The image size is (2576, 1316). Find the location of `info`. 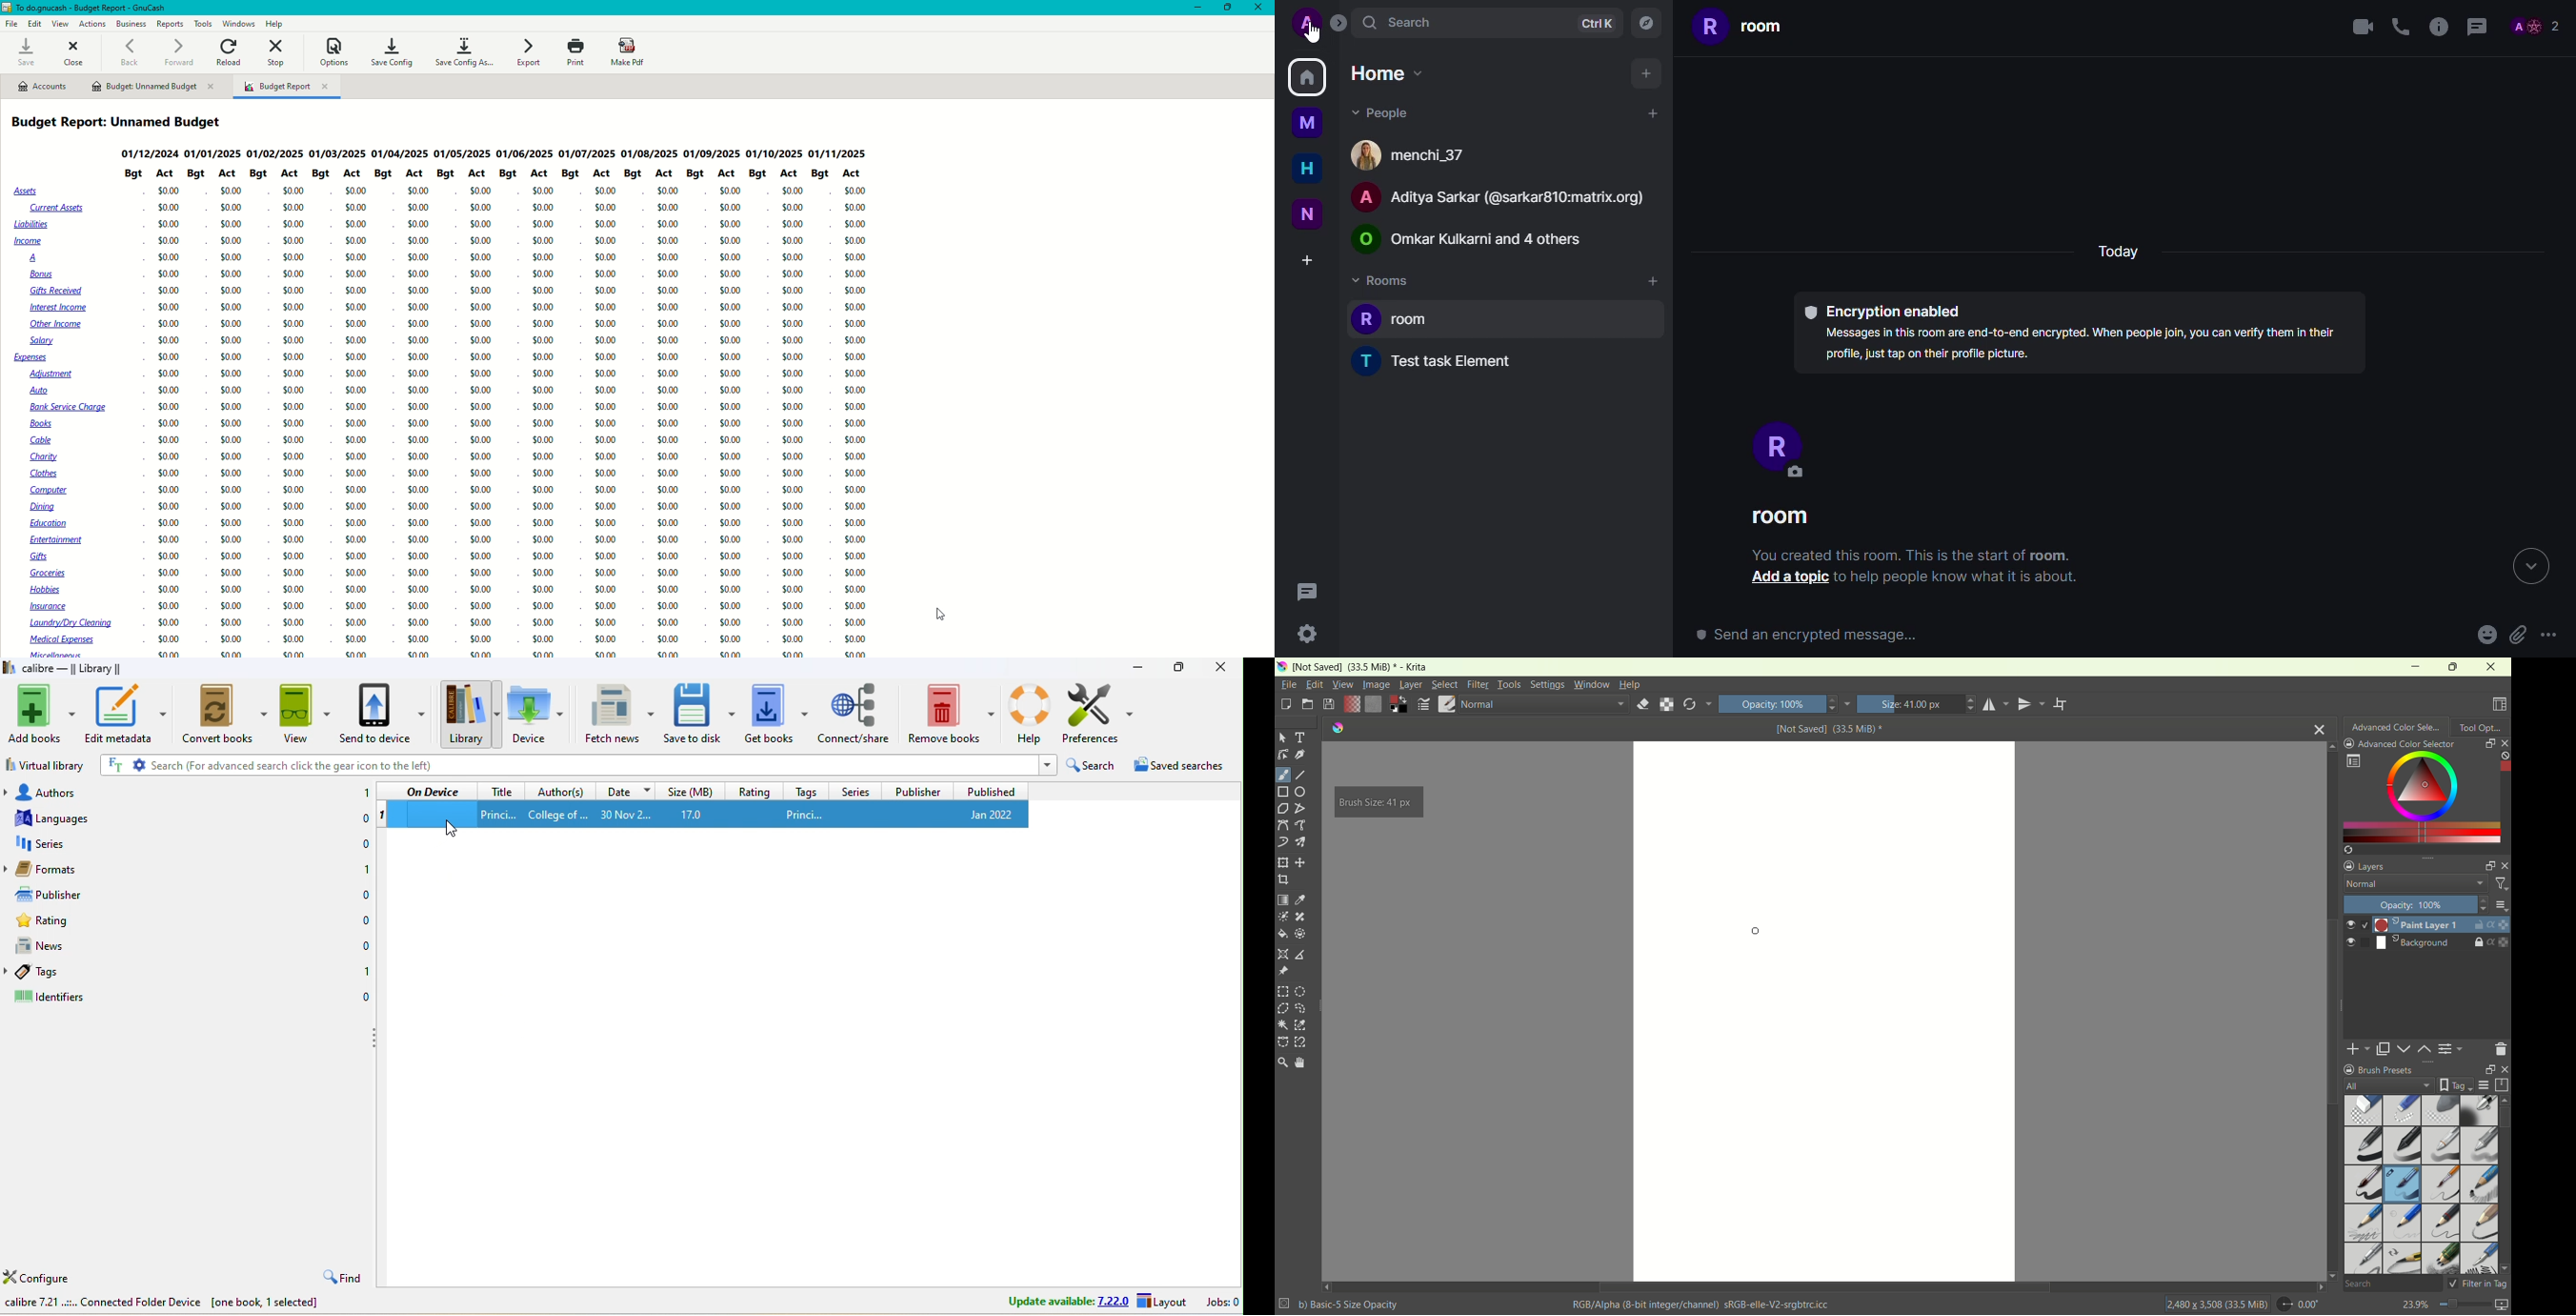

info is located at coordinates (2082, 348).